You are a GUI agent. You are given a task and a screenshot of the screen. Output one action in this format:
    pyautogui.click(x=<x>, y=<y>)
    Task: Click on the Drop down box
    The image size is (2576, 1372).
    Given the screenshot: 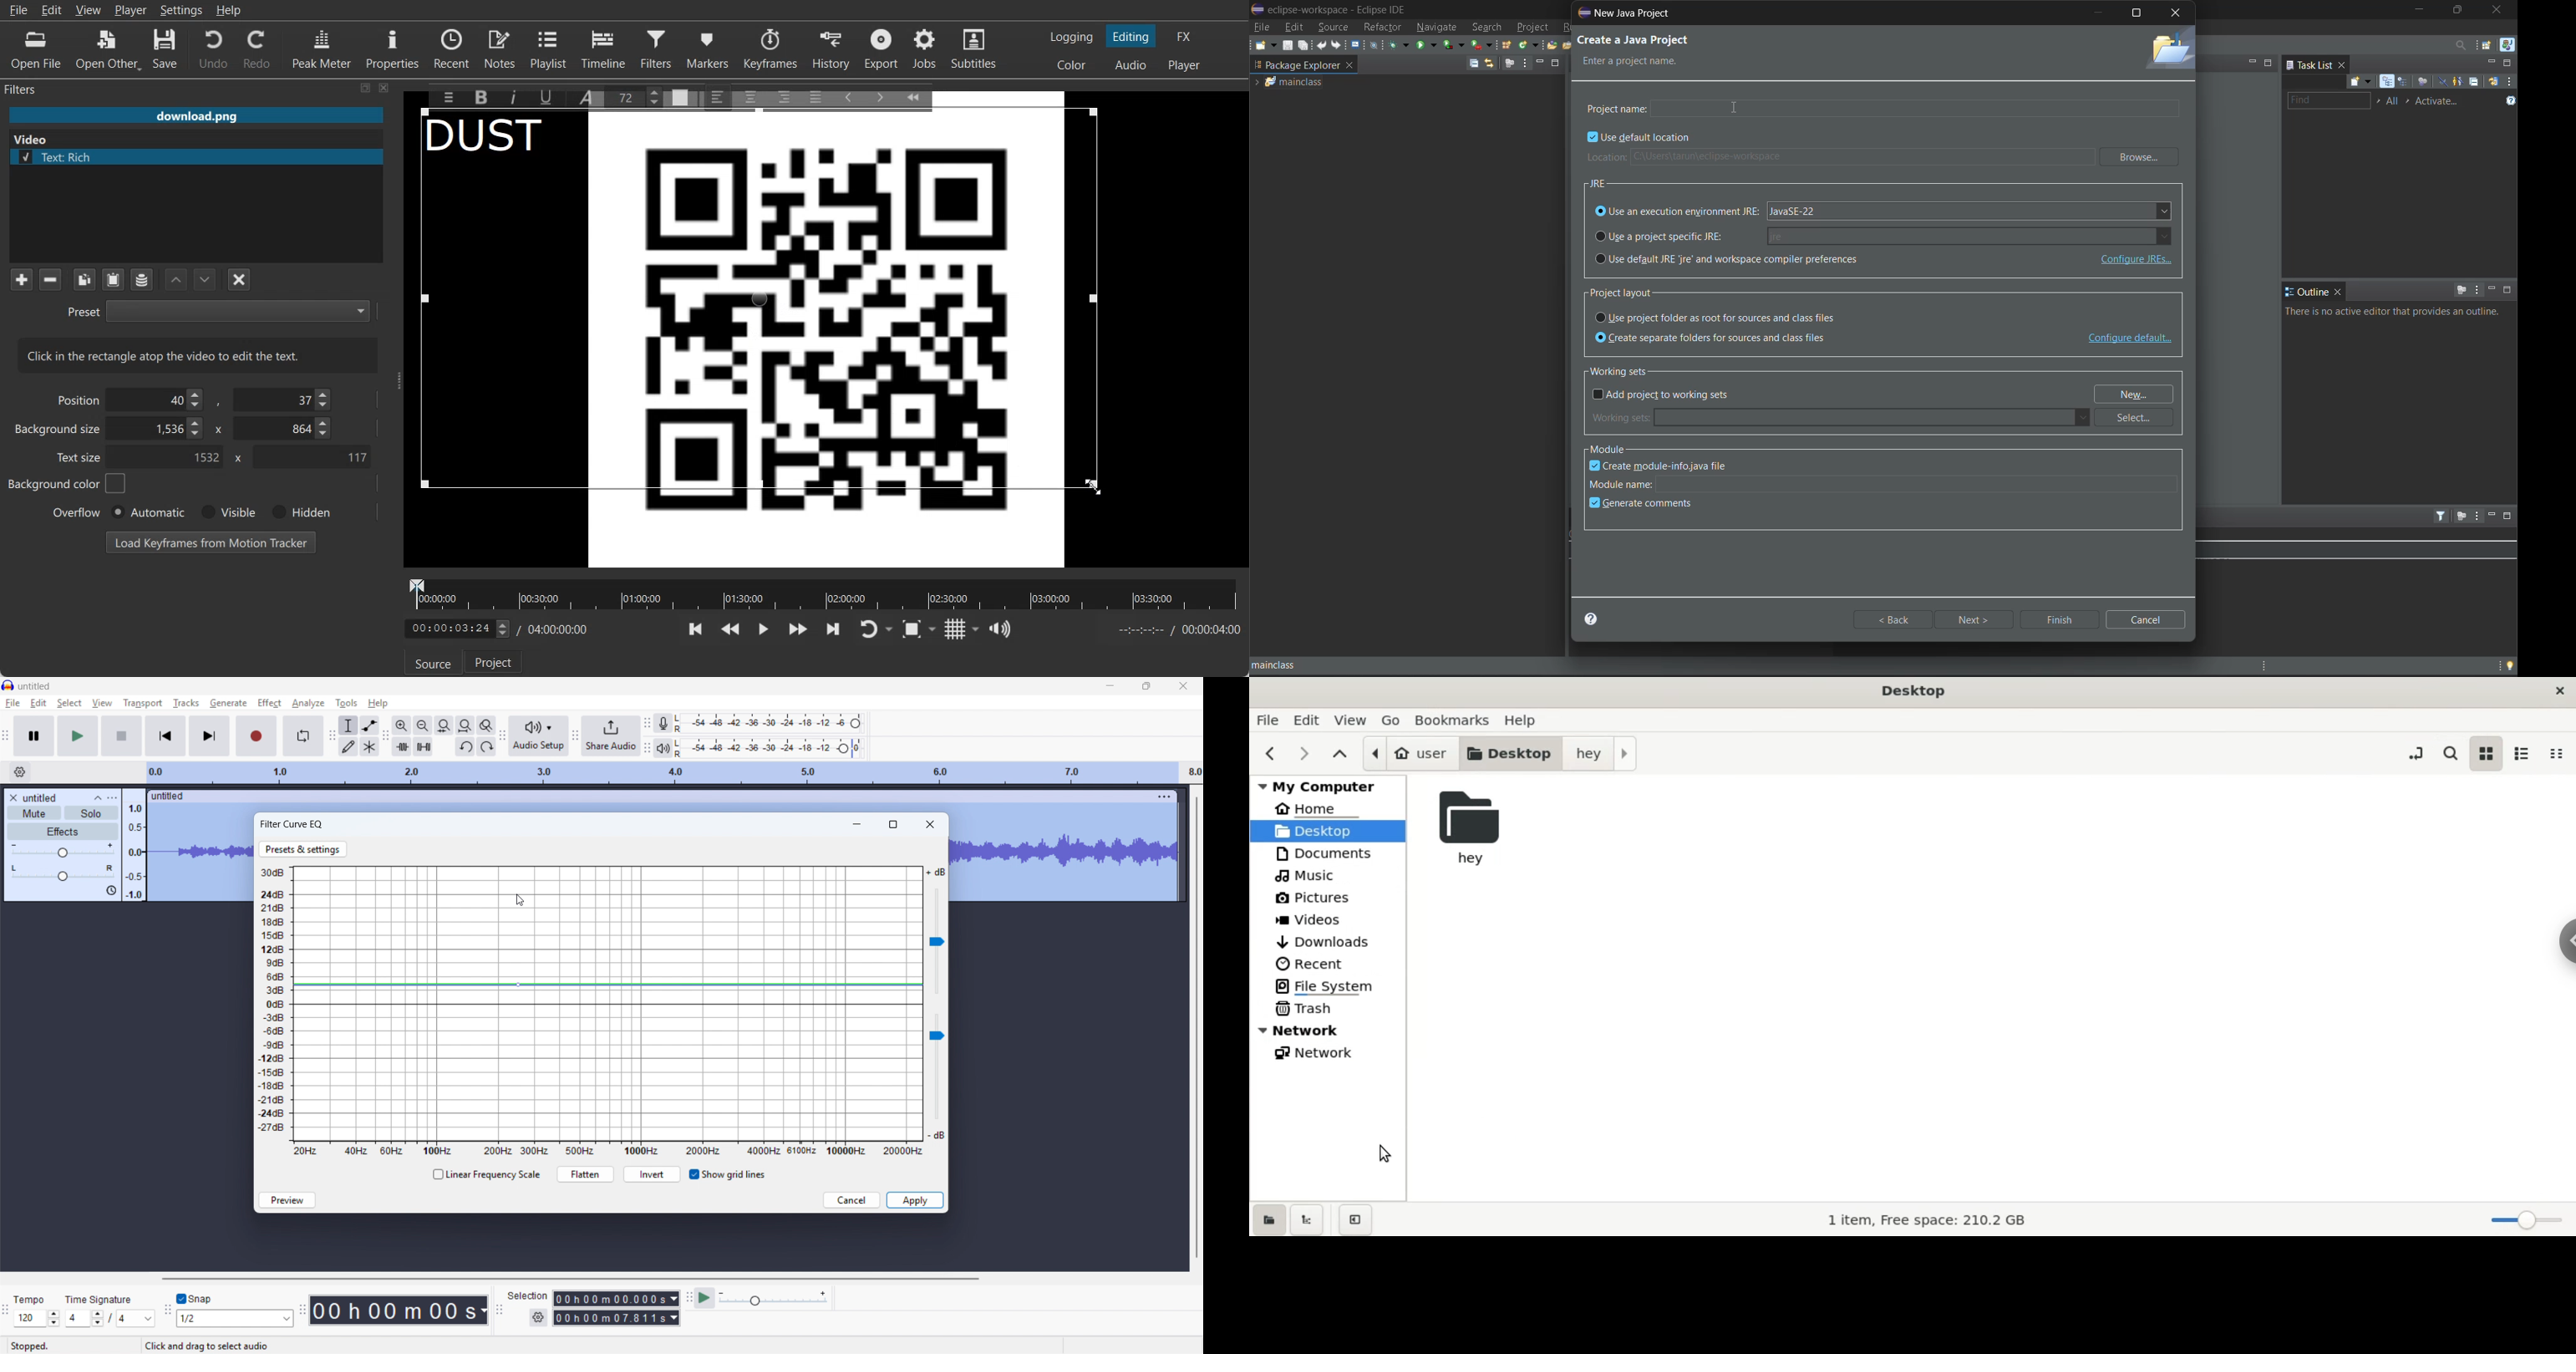 What is the action you would take?
    pyautogui.click(x=936, y=628)
    